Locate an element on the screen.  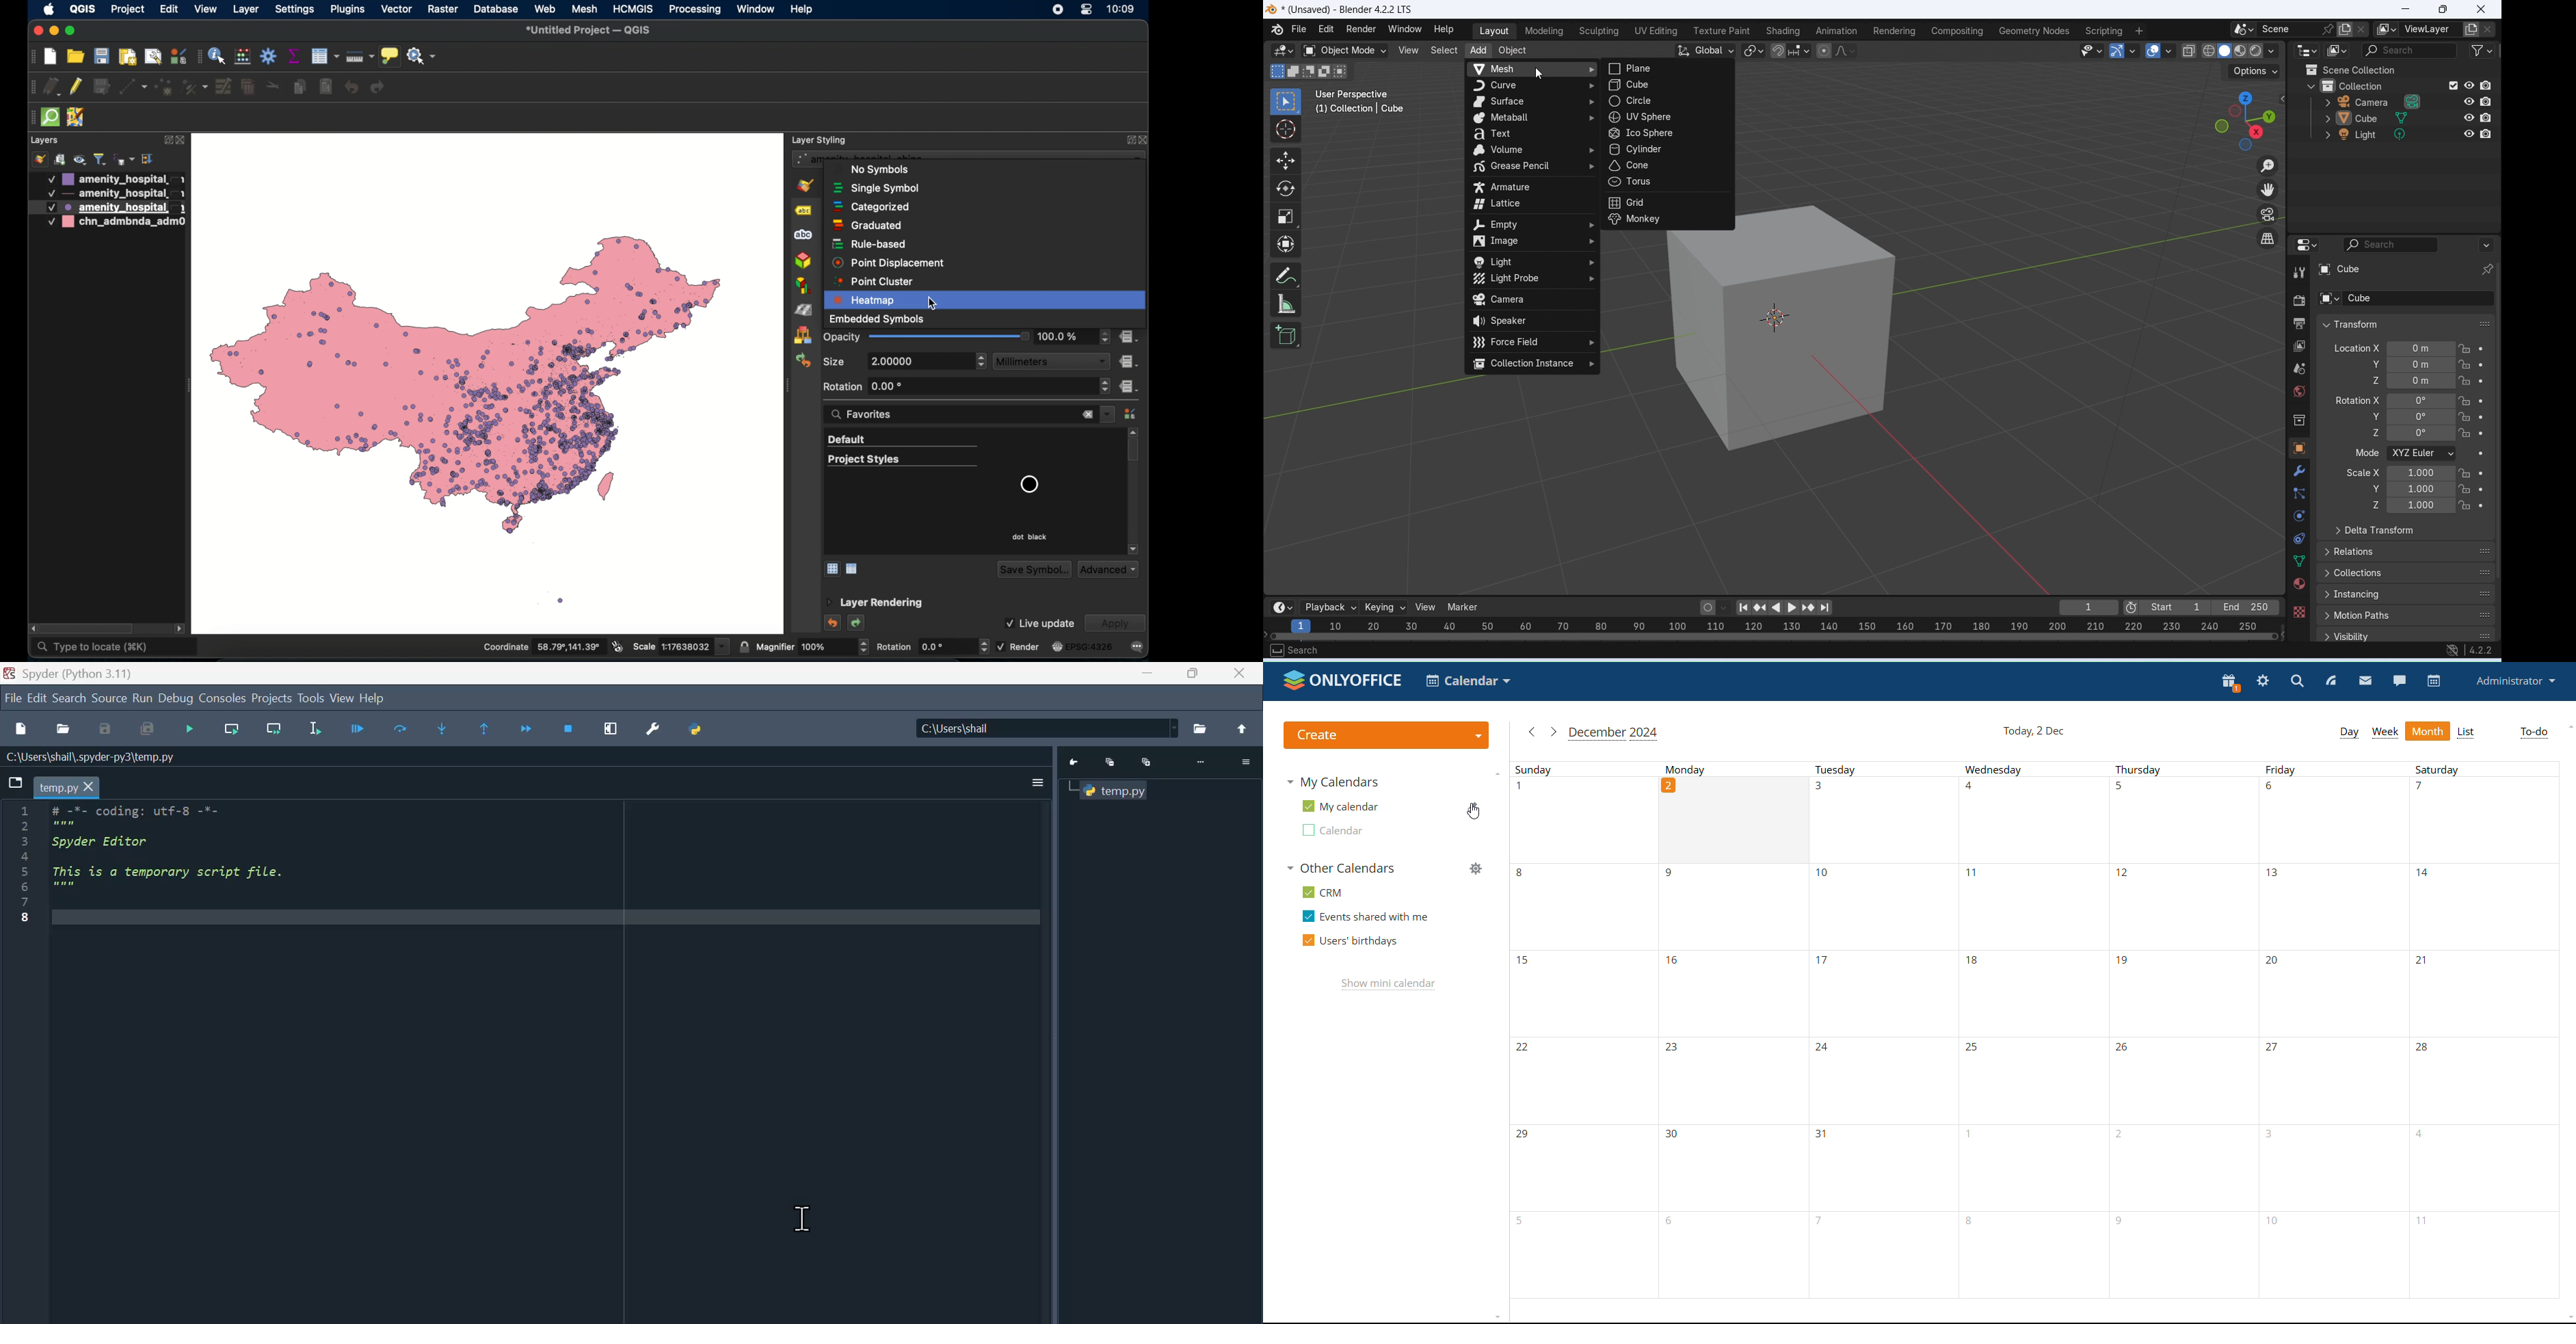
Camera layer is located at coordinates (2406, 101).